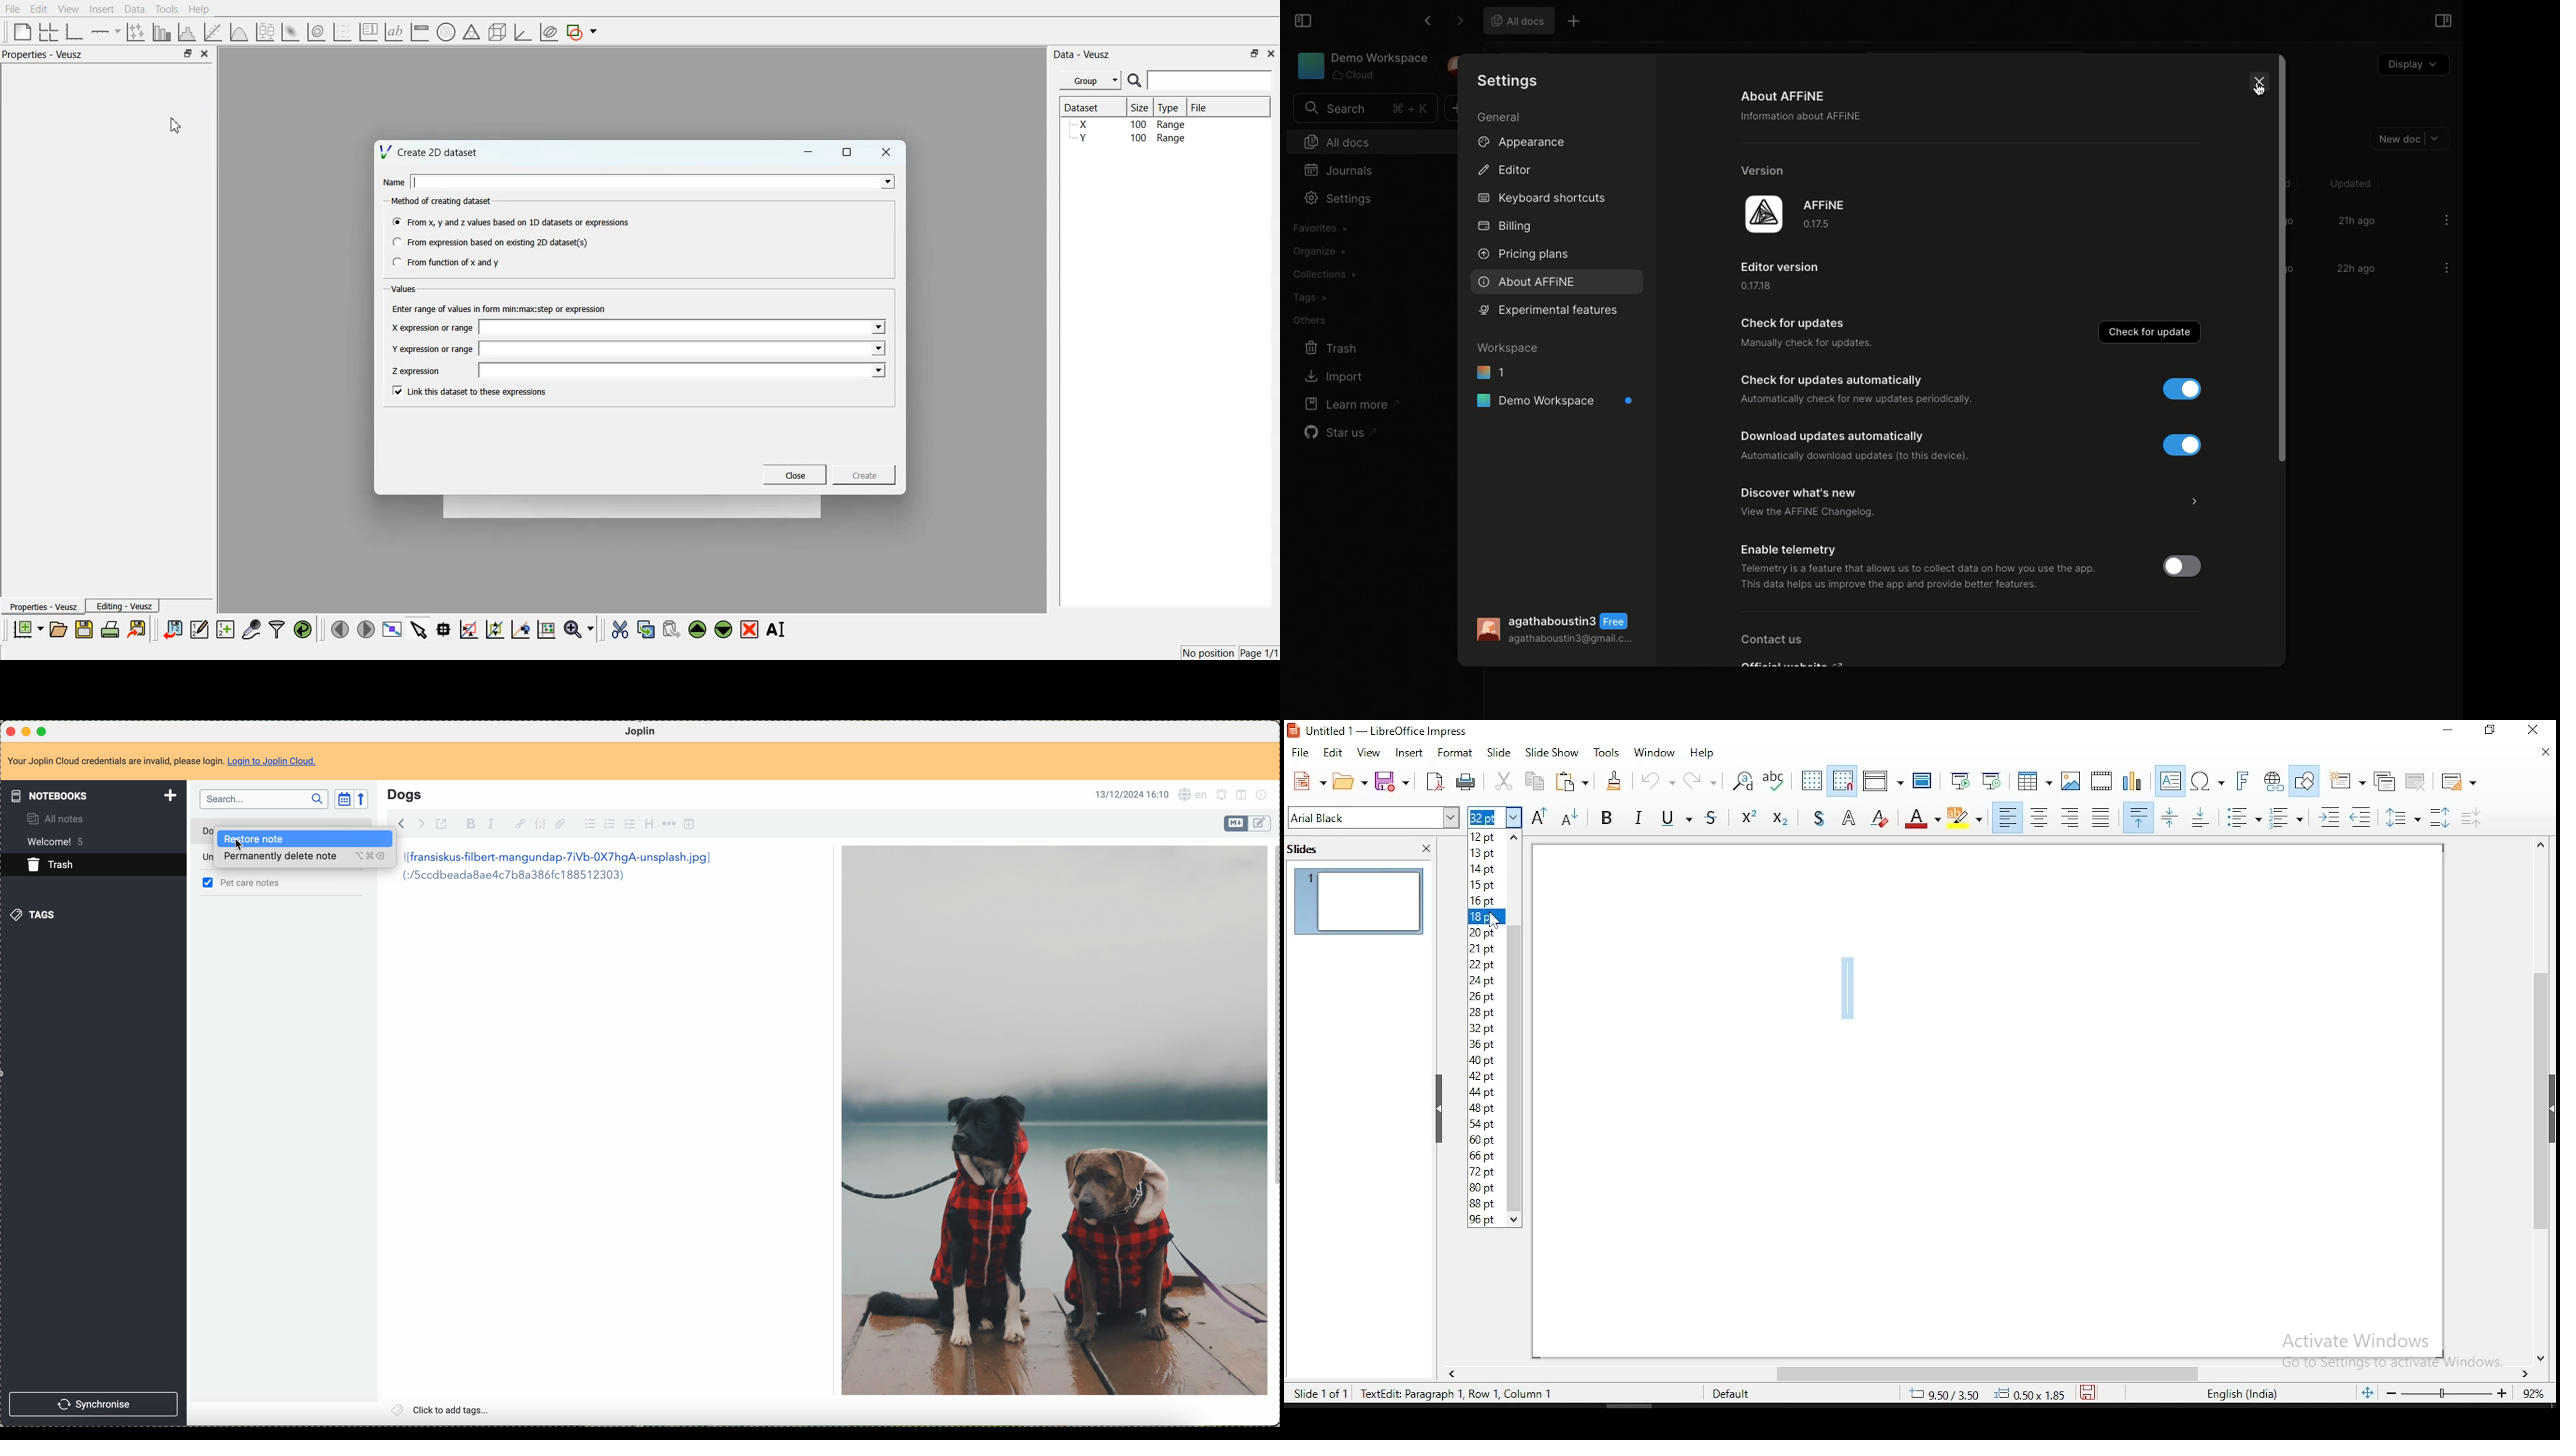 This screenshot has height=1456, width=2576. What do you see at coordinates (2203, 817) in the screenshot?
I see `Space above Paragraph` at bounding box center [2203, 817].